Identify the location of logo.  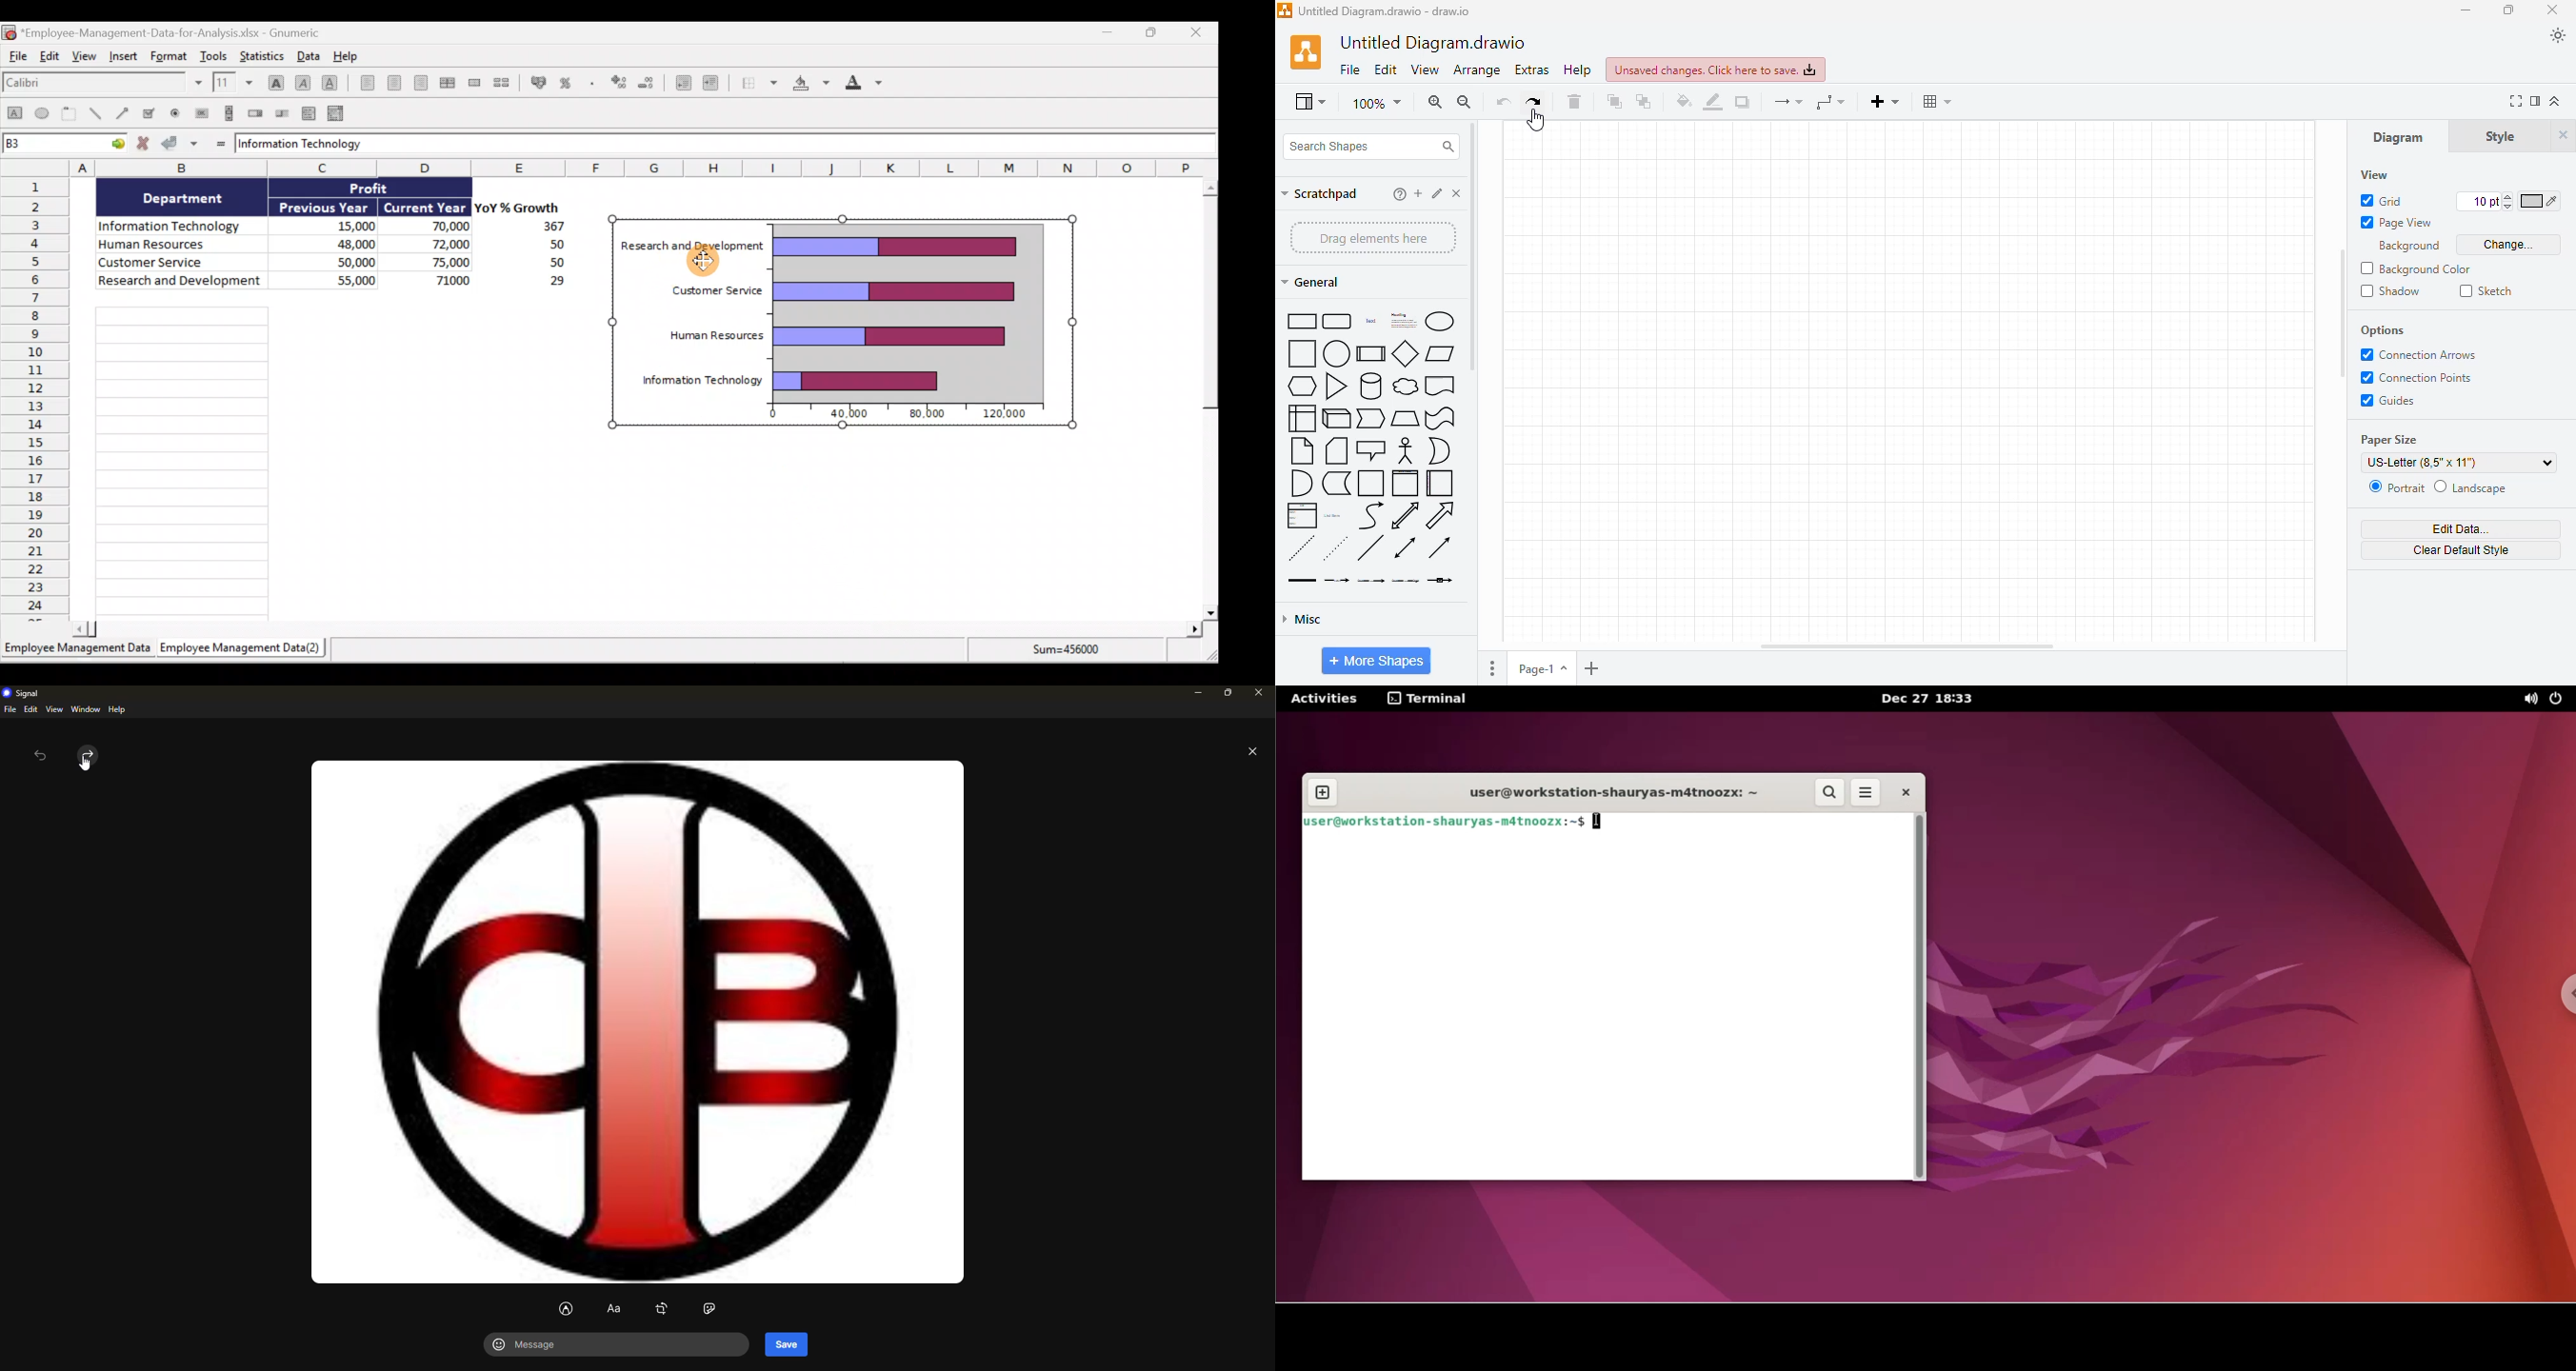
(1306, 52).